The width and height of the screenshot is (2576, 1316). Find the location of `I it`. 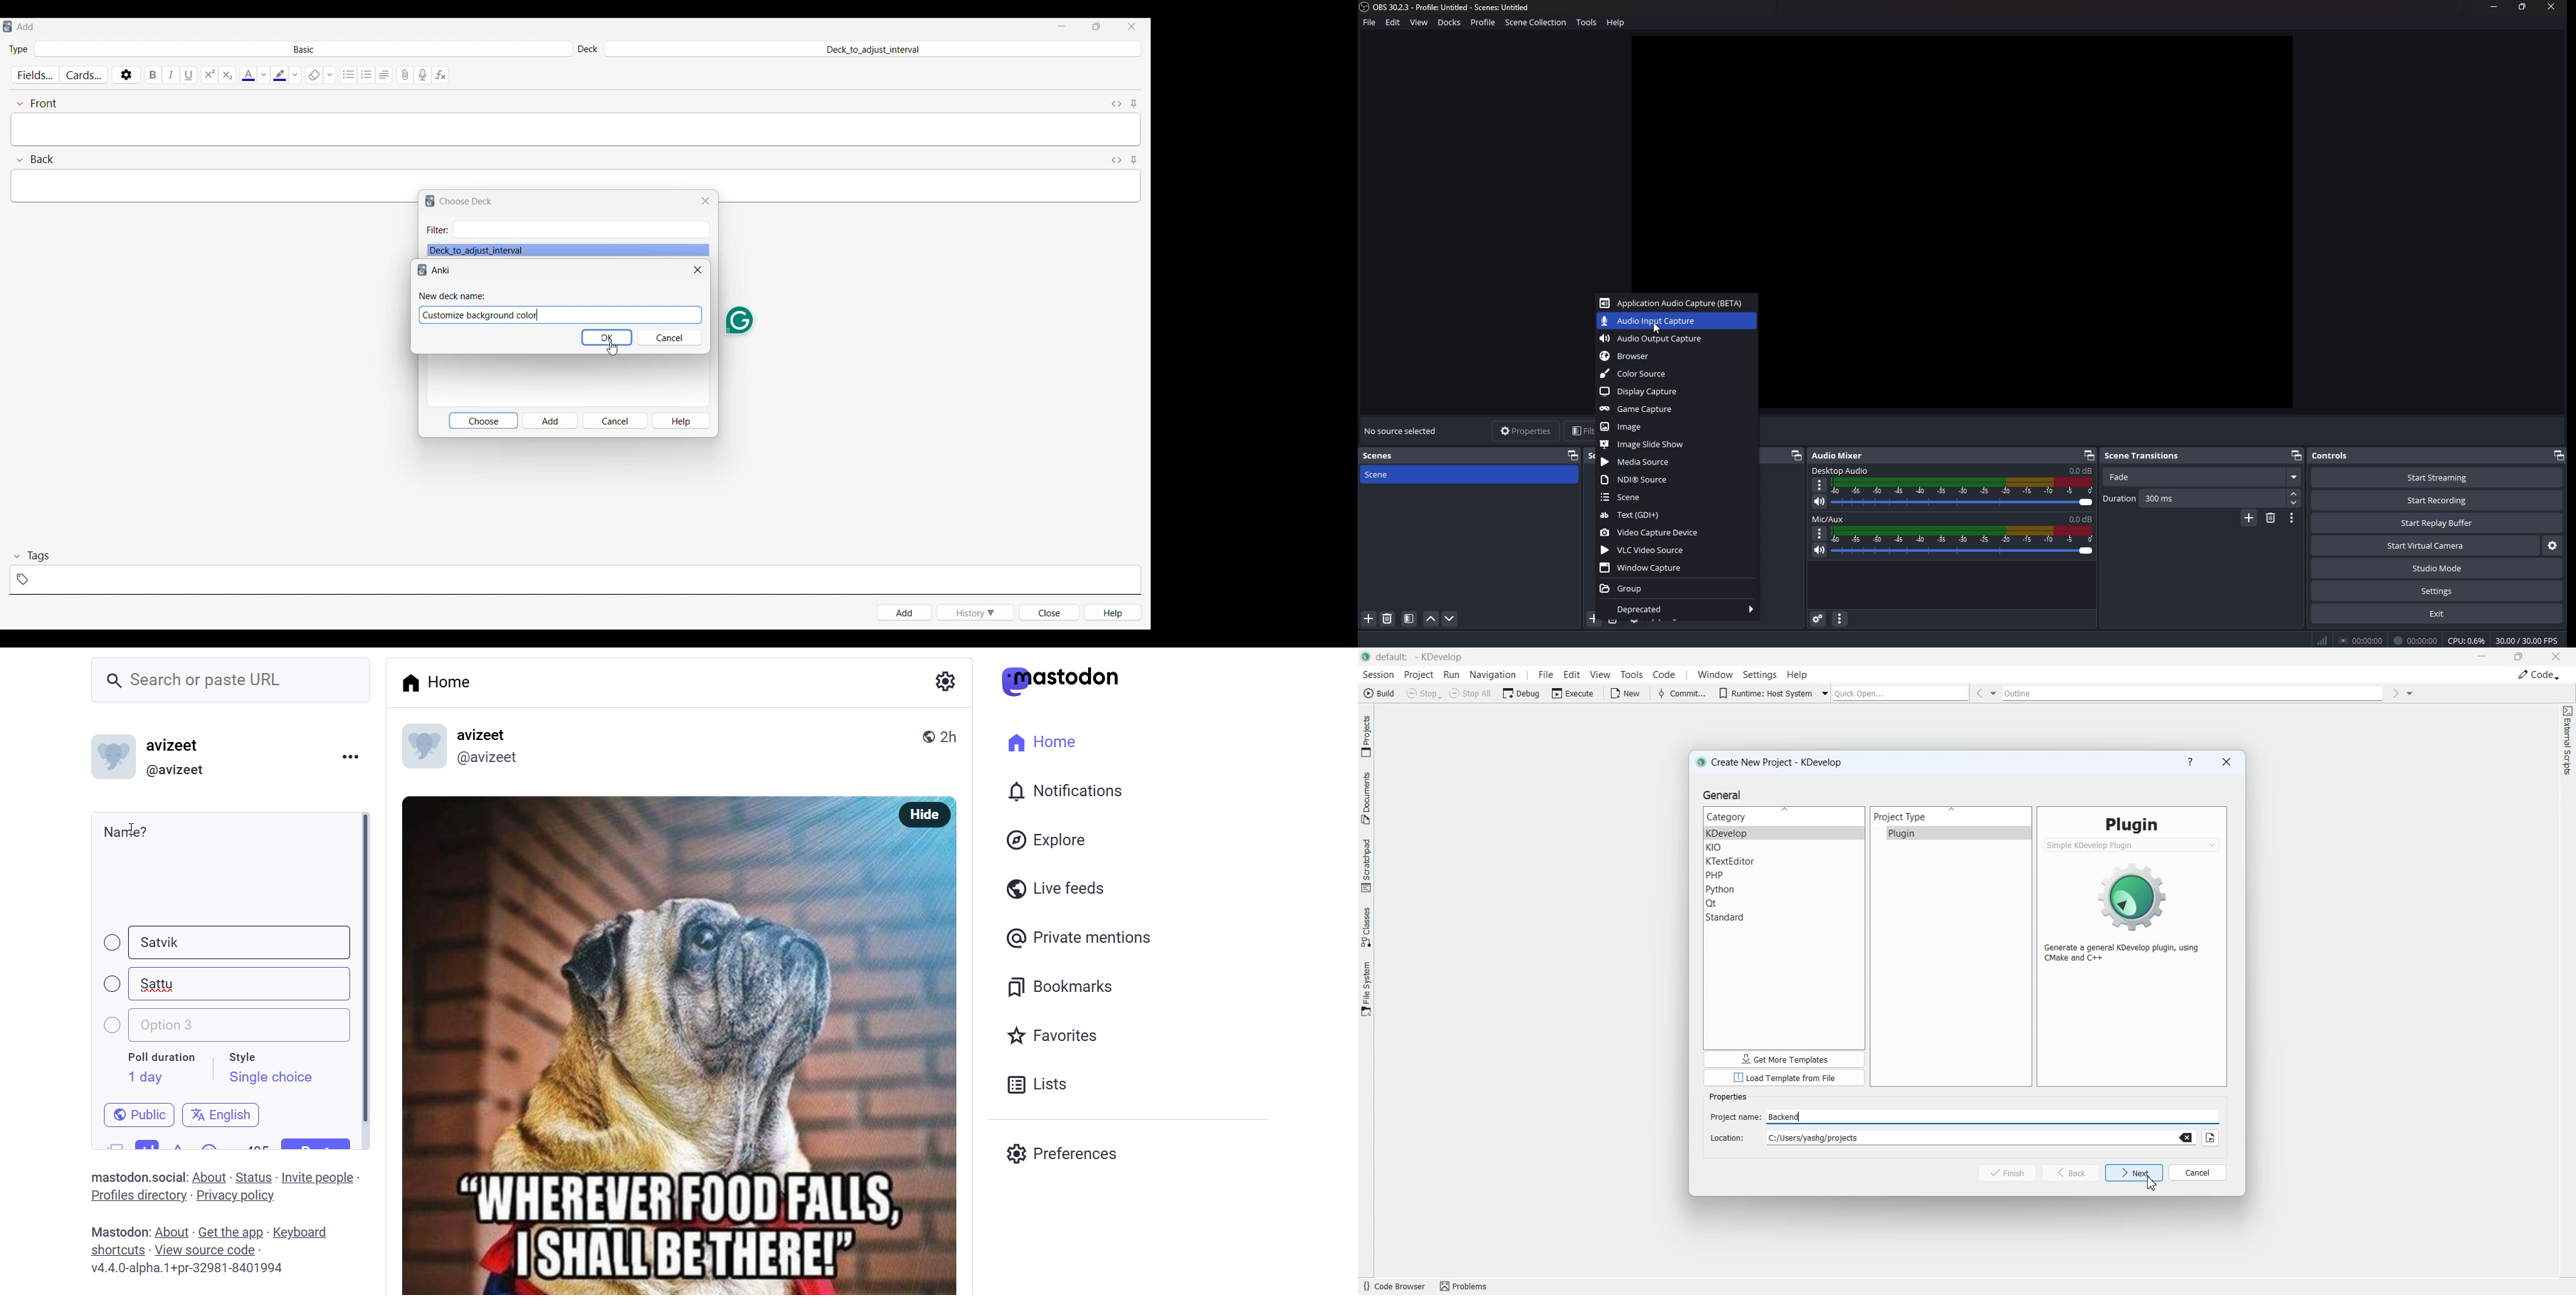

I it is located at coordinates (2417, 640).